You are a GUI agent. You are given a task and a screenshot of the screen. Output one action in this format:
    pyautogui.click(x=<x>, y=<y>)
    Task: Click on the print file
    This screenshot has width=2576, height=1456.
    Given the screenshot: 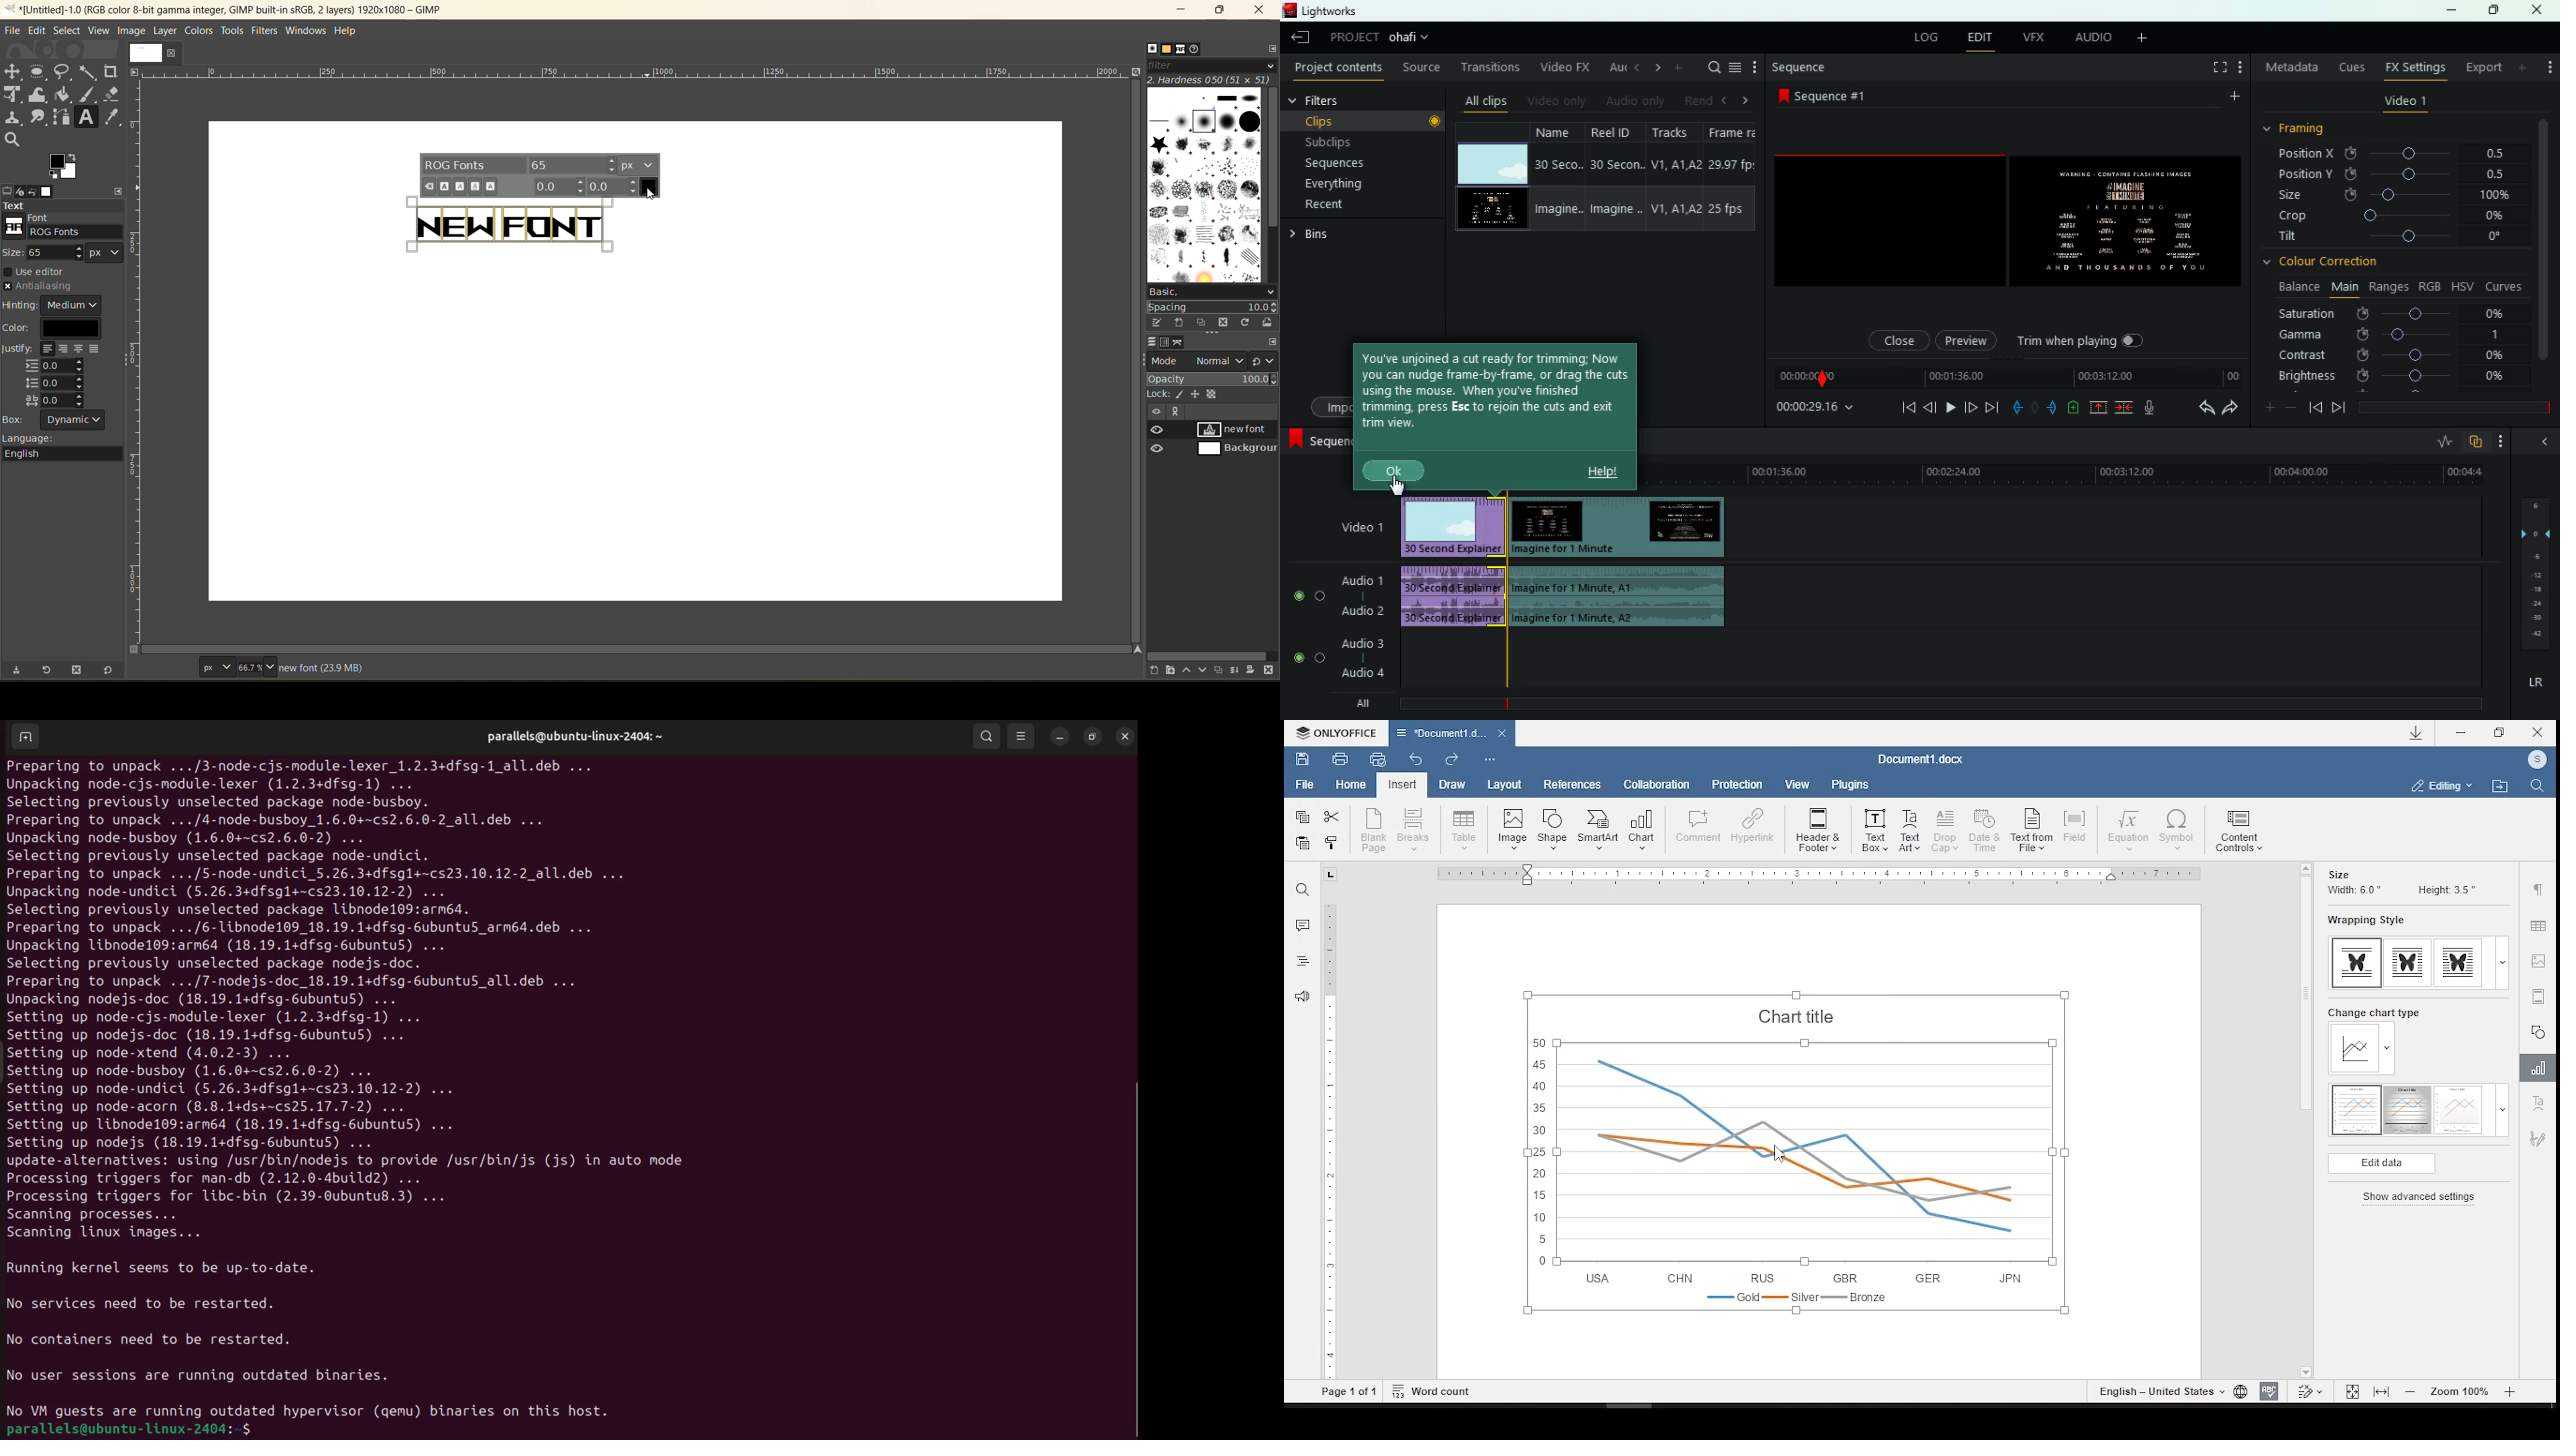 What is the action you would take?
    pyautogui.click(x=1339, y=758)
    